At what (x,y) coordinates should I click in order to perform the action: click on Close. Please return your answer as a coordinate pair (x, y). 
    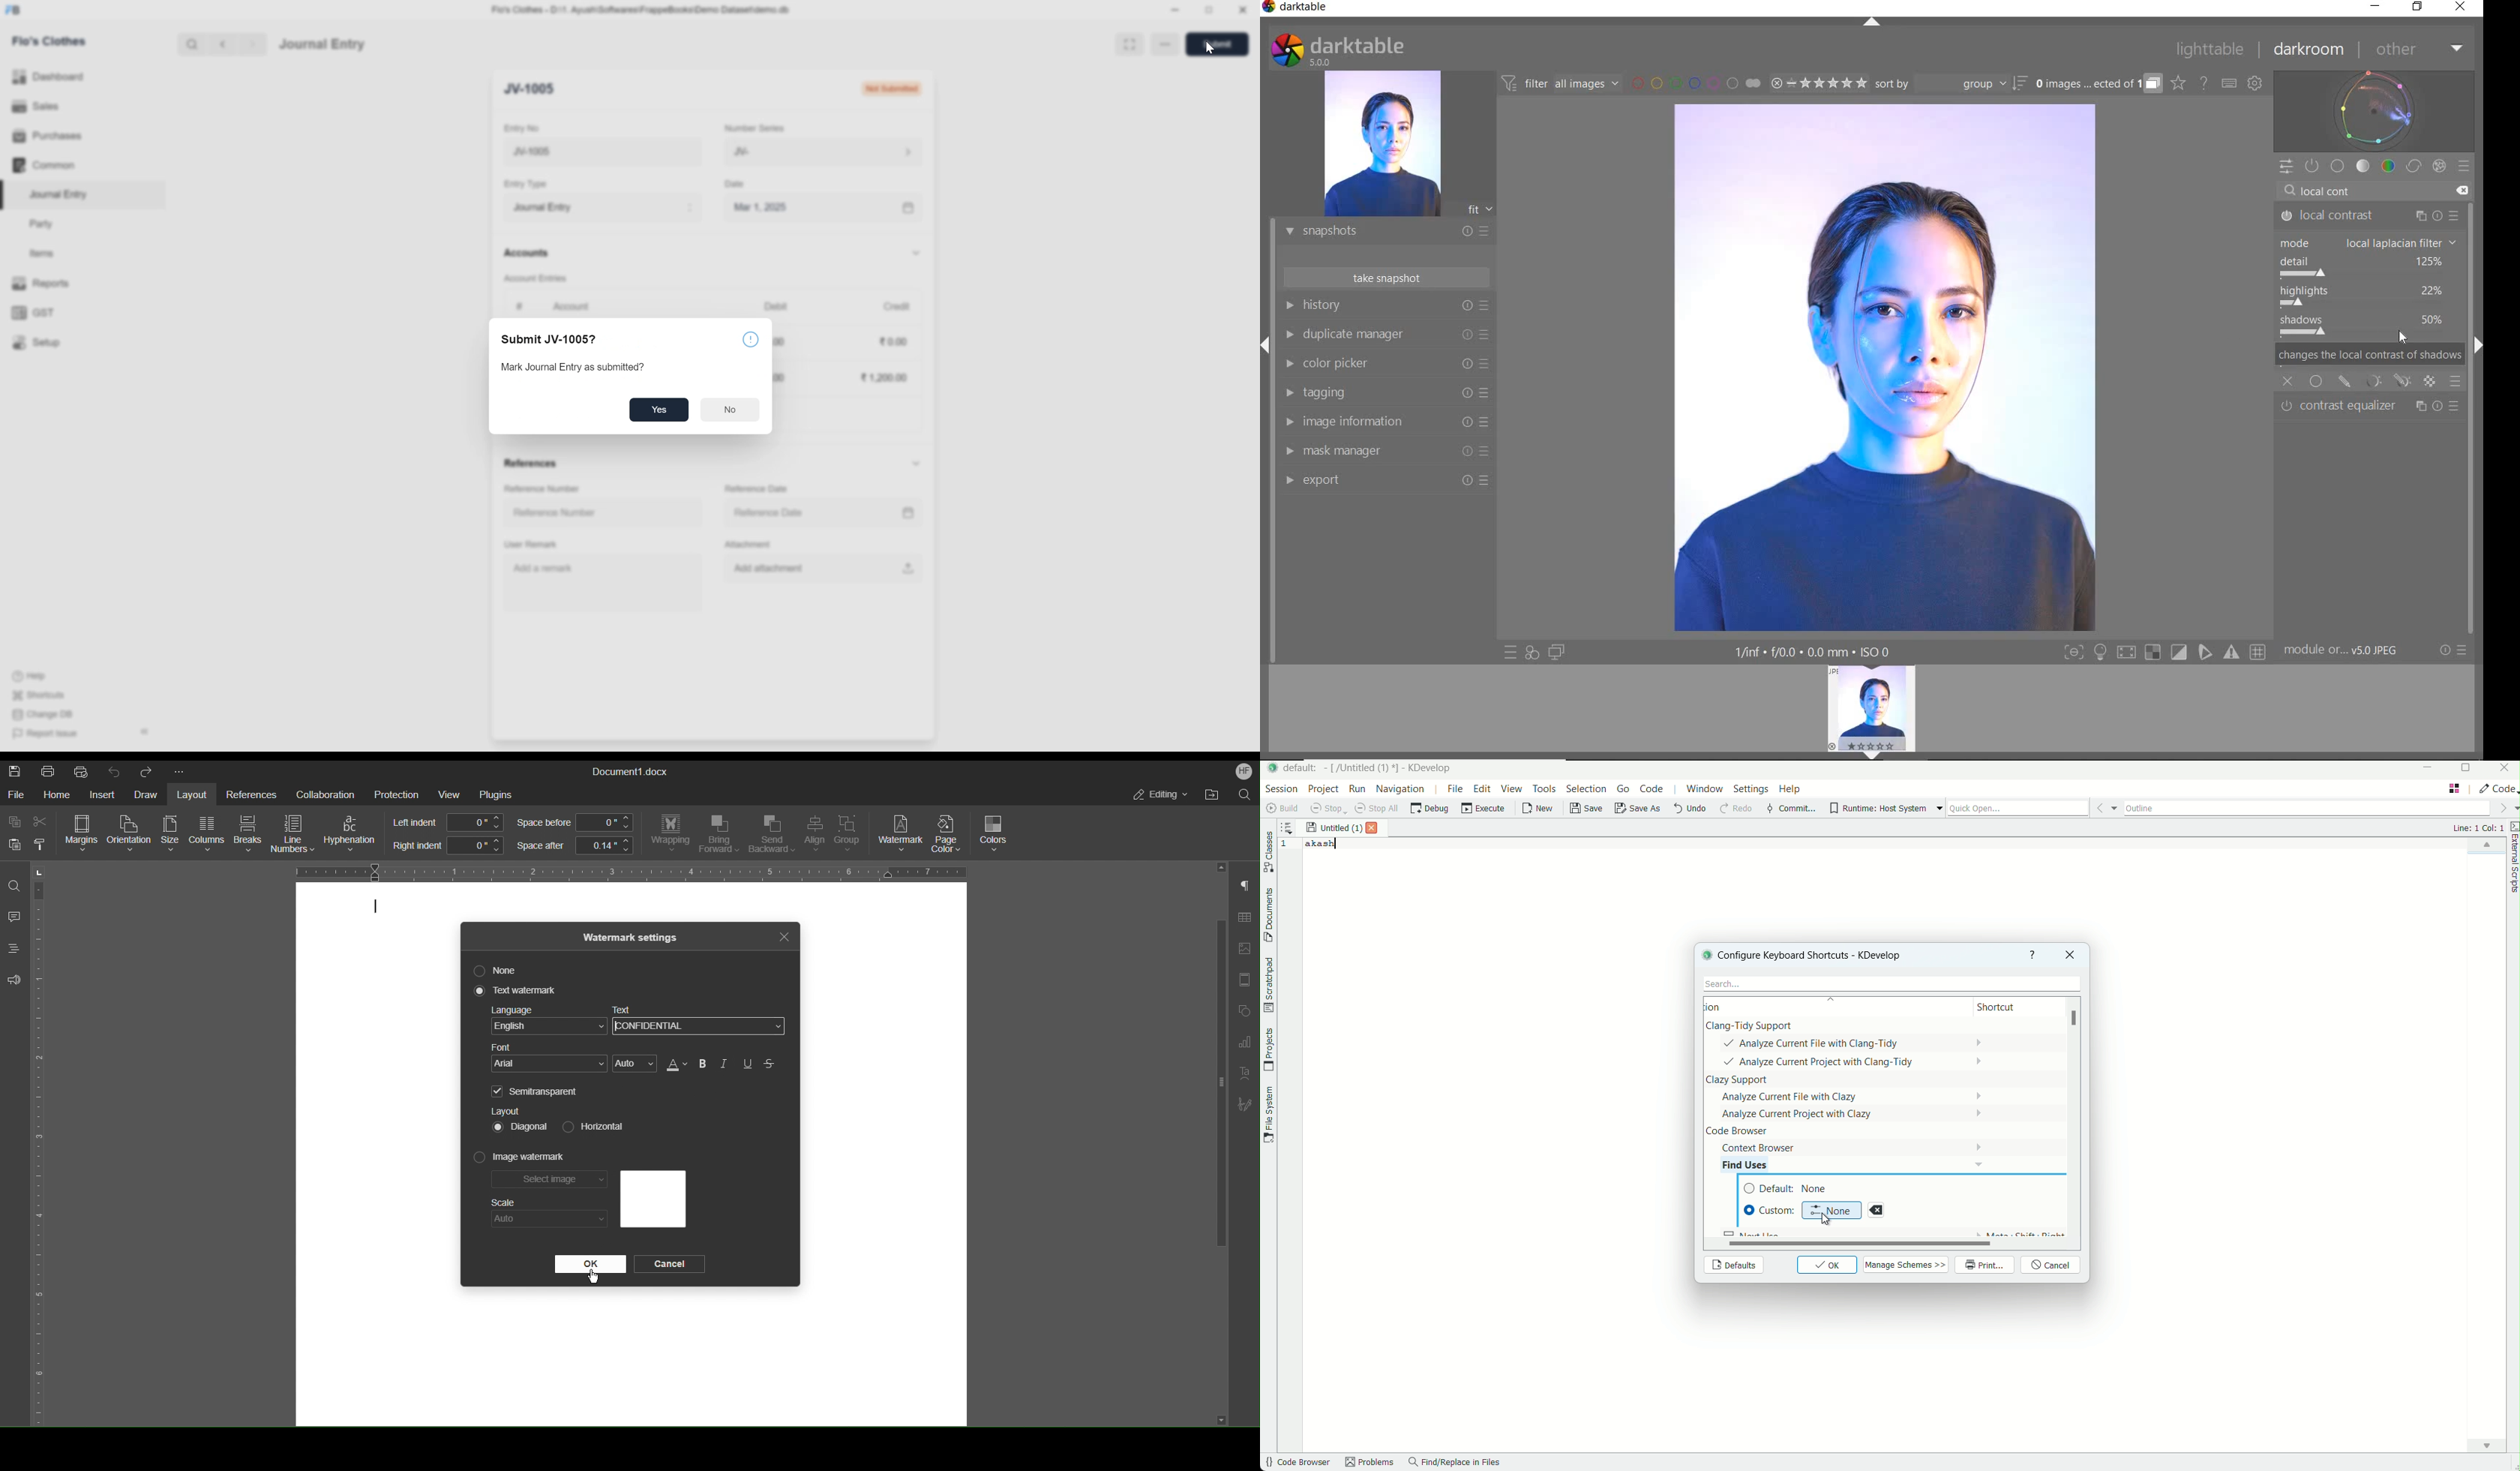
    Looking at the image, I should click on (783, 935).